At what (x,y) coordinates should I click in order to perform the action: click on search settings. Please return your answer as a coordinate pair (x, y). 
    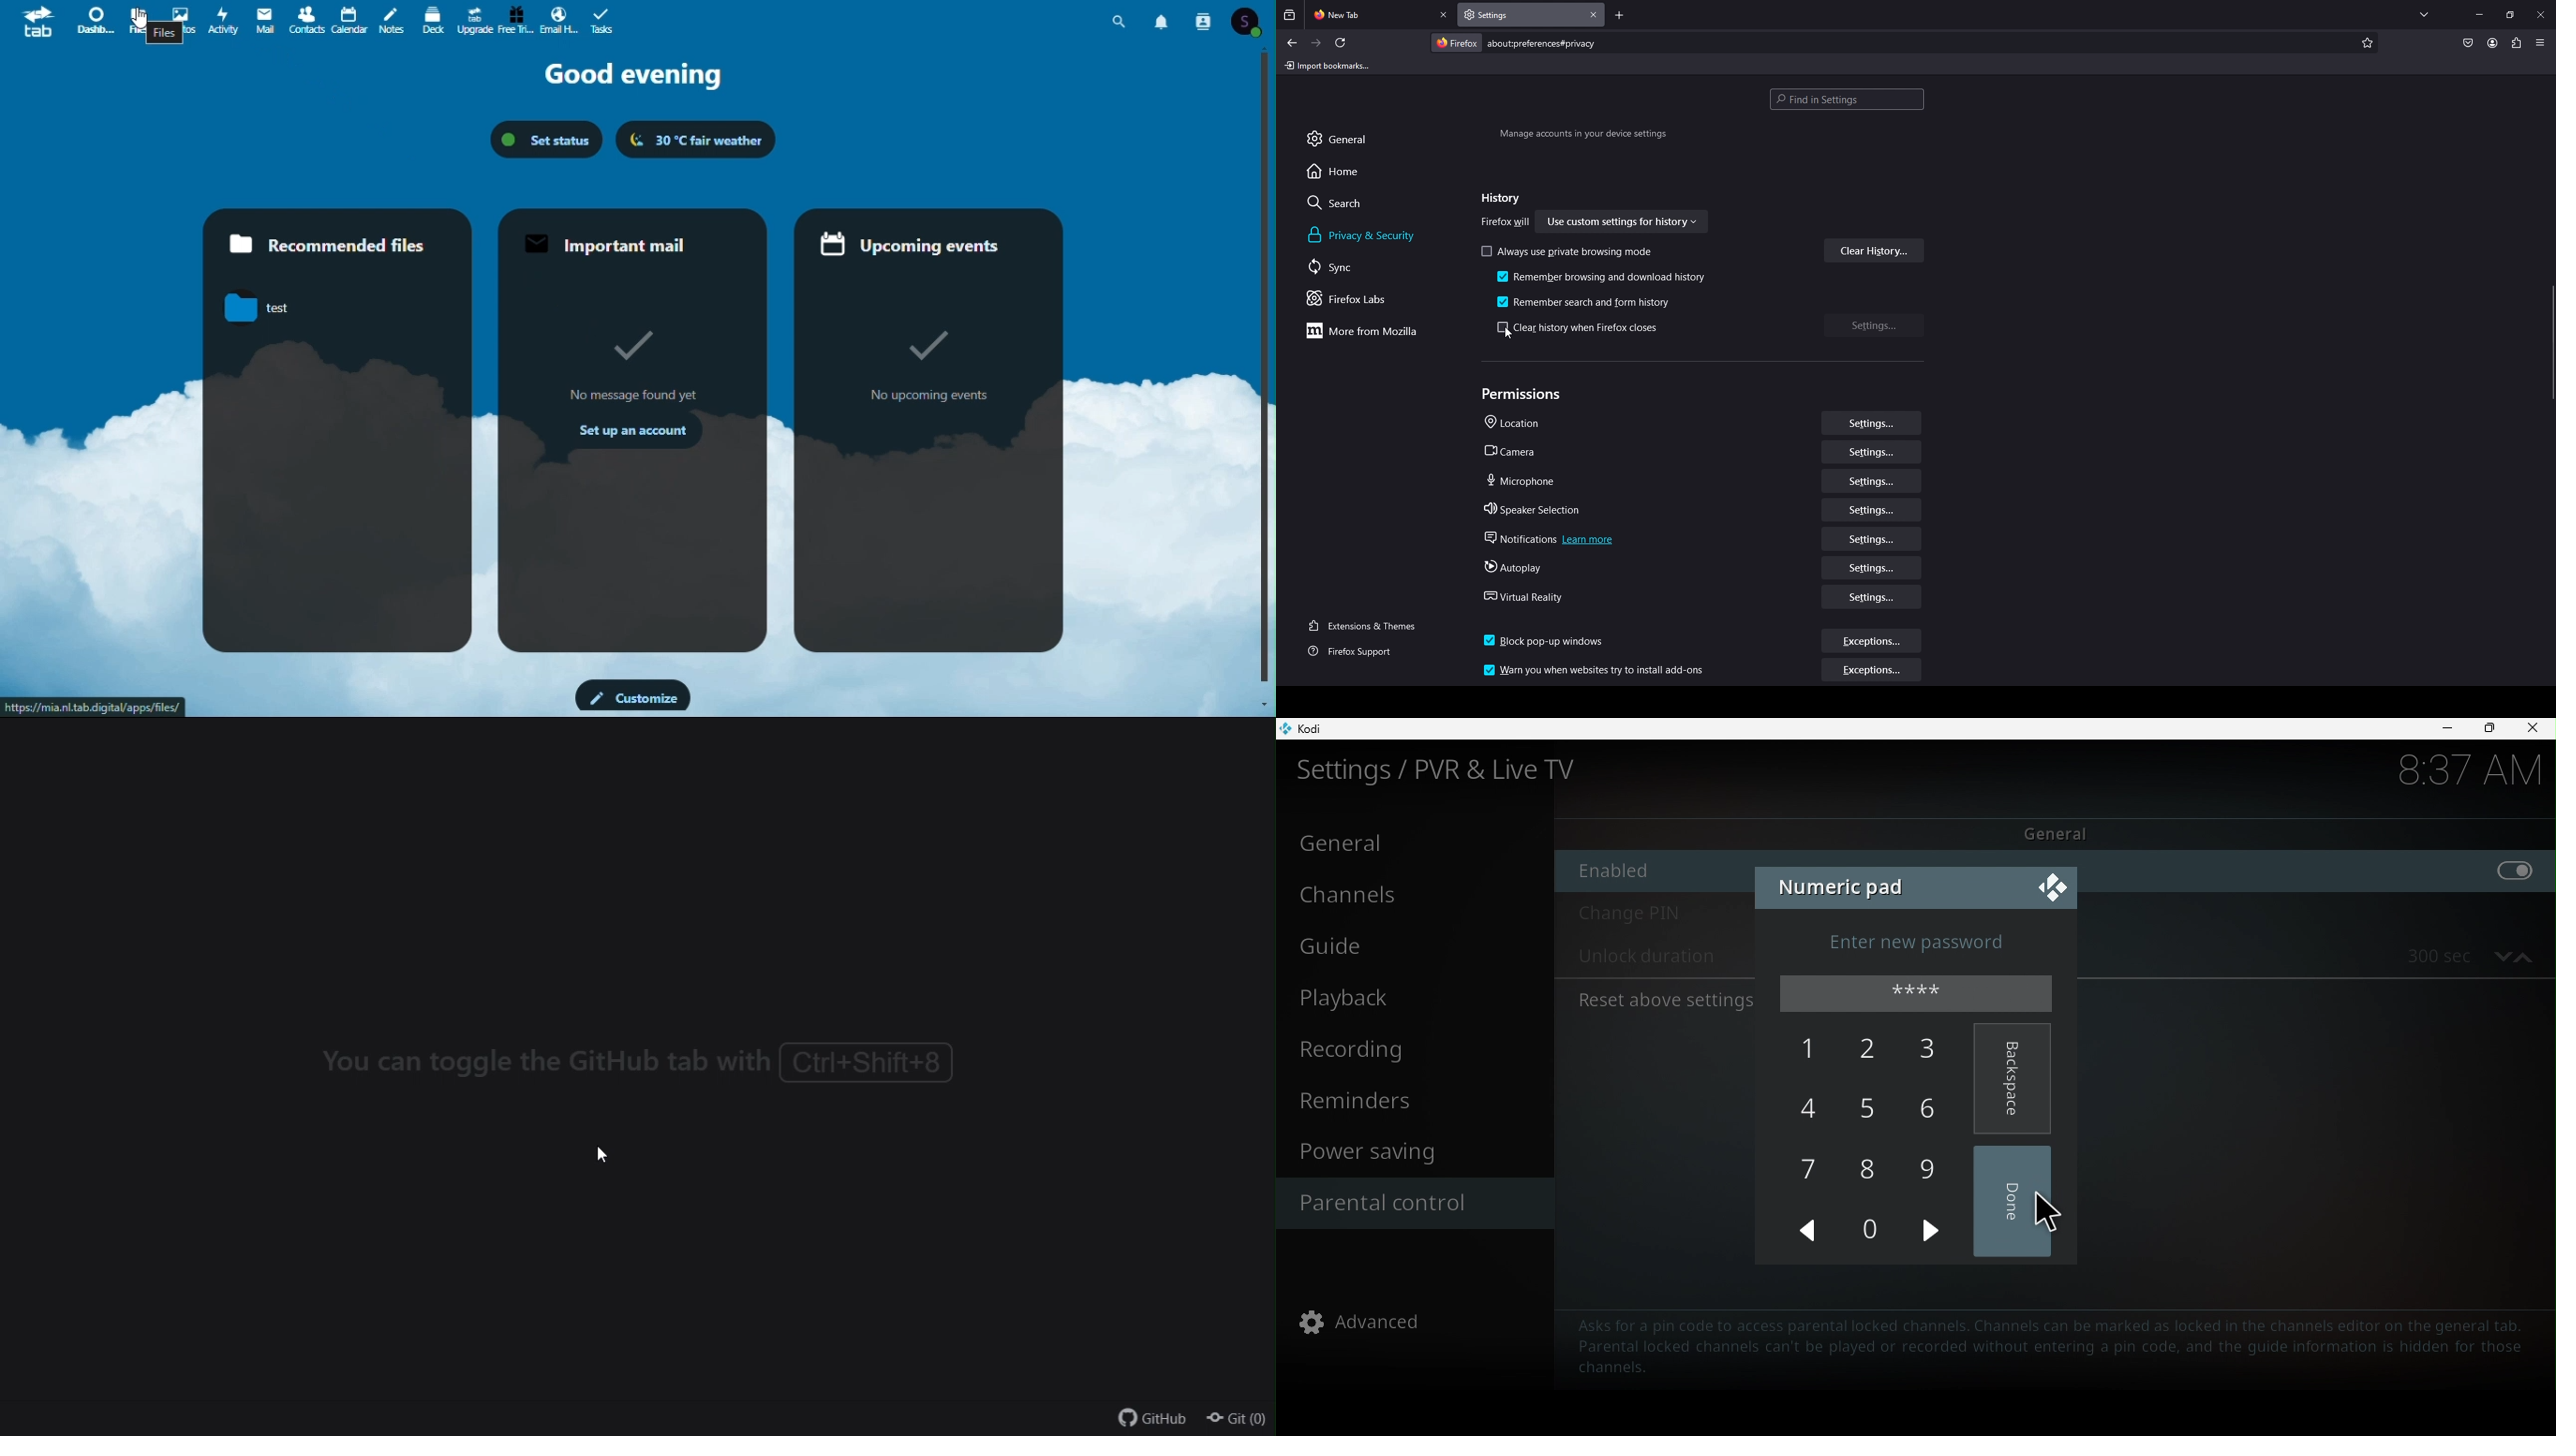
    Looking at the image, I should click on (1847, 101).